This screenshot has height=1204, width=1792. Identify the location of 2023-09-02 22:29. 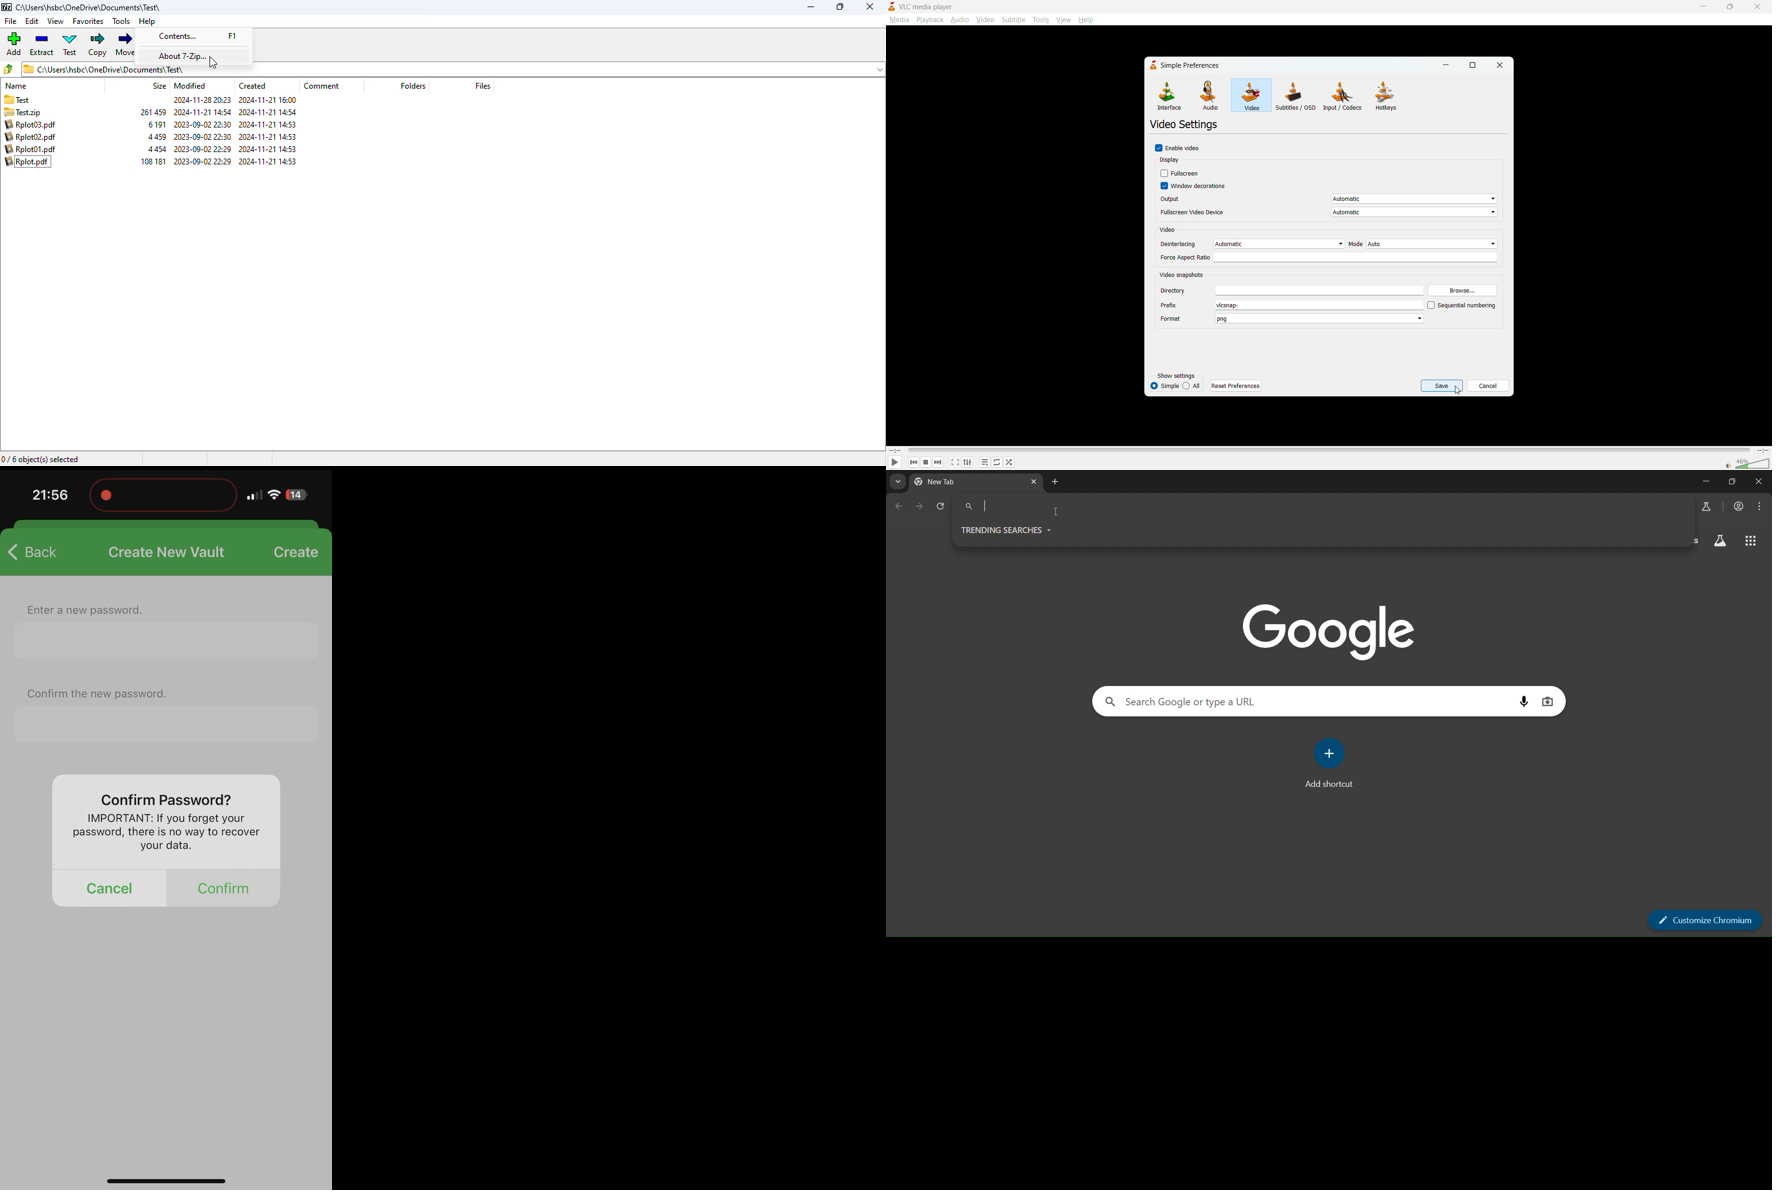
(202, 150).